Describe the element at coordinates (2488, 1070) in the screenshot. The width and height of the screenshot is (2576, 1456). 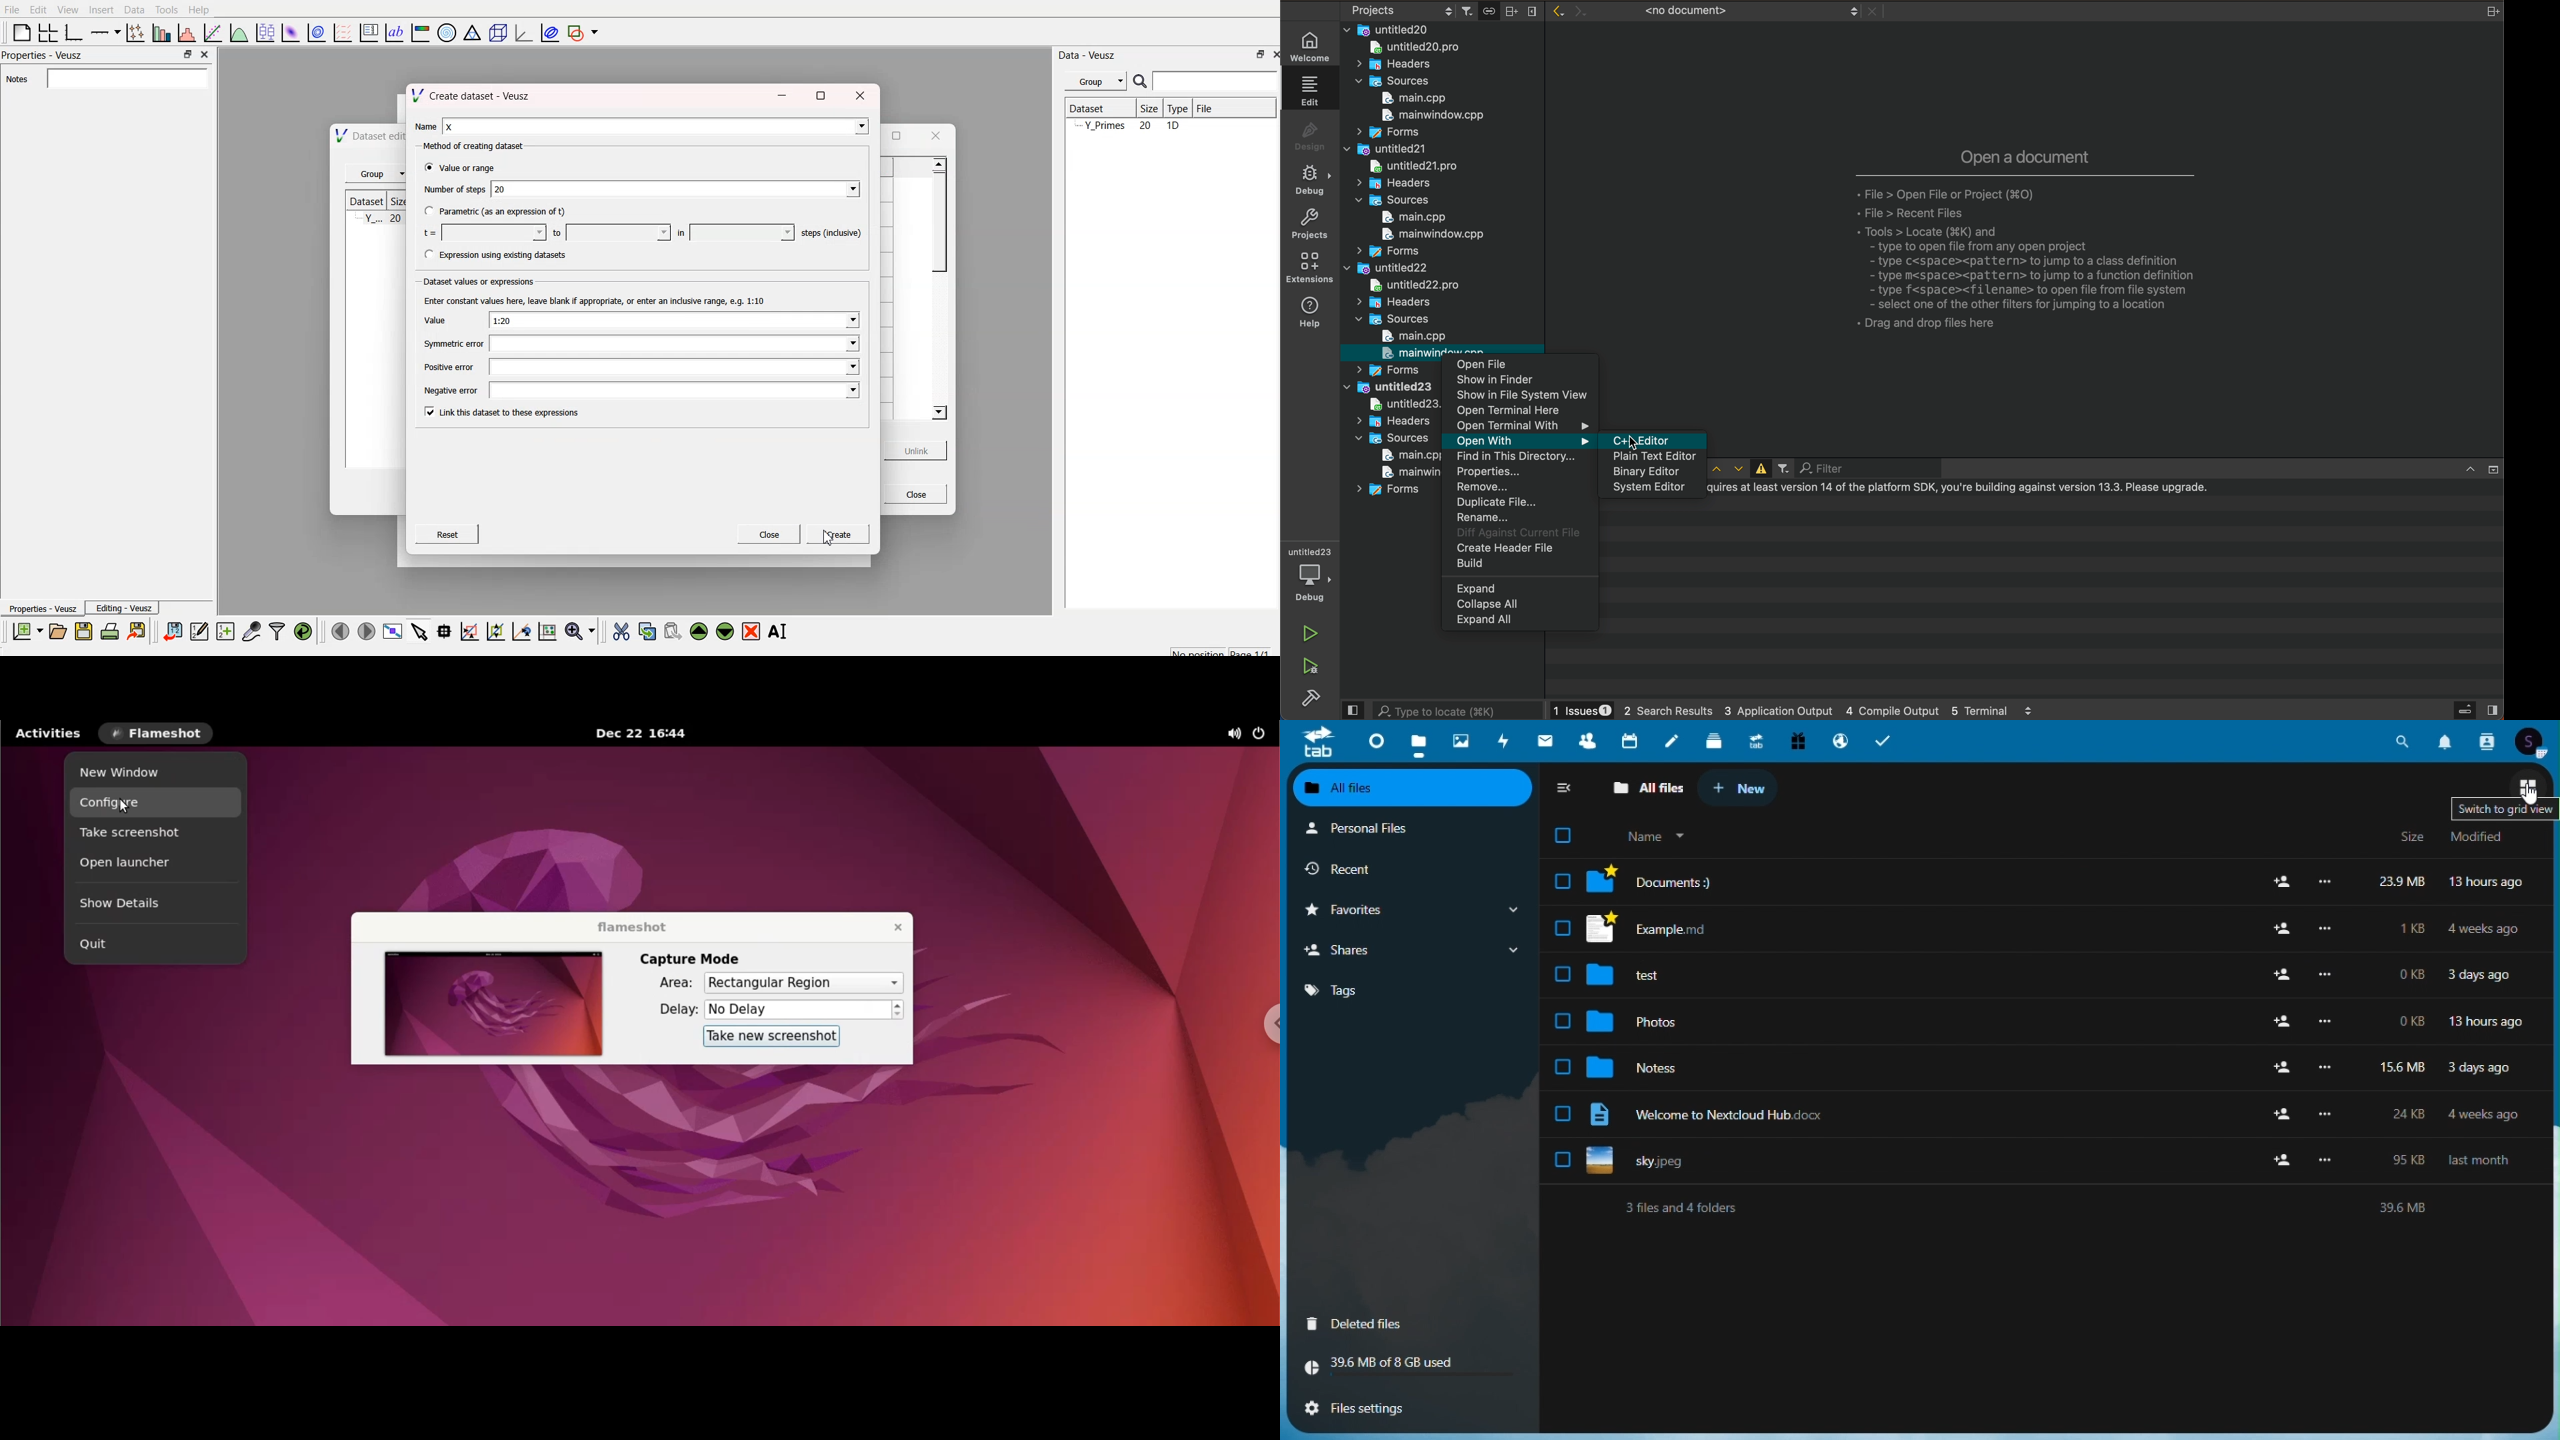
I see `3 days ago ` at that location.